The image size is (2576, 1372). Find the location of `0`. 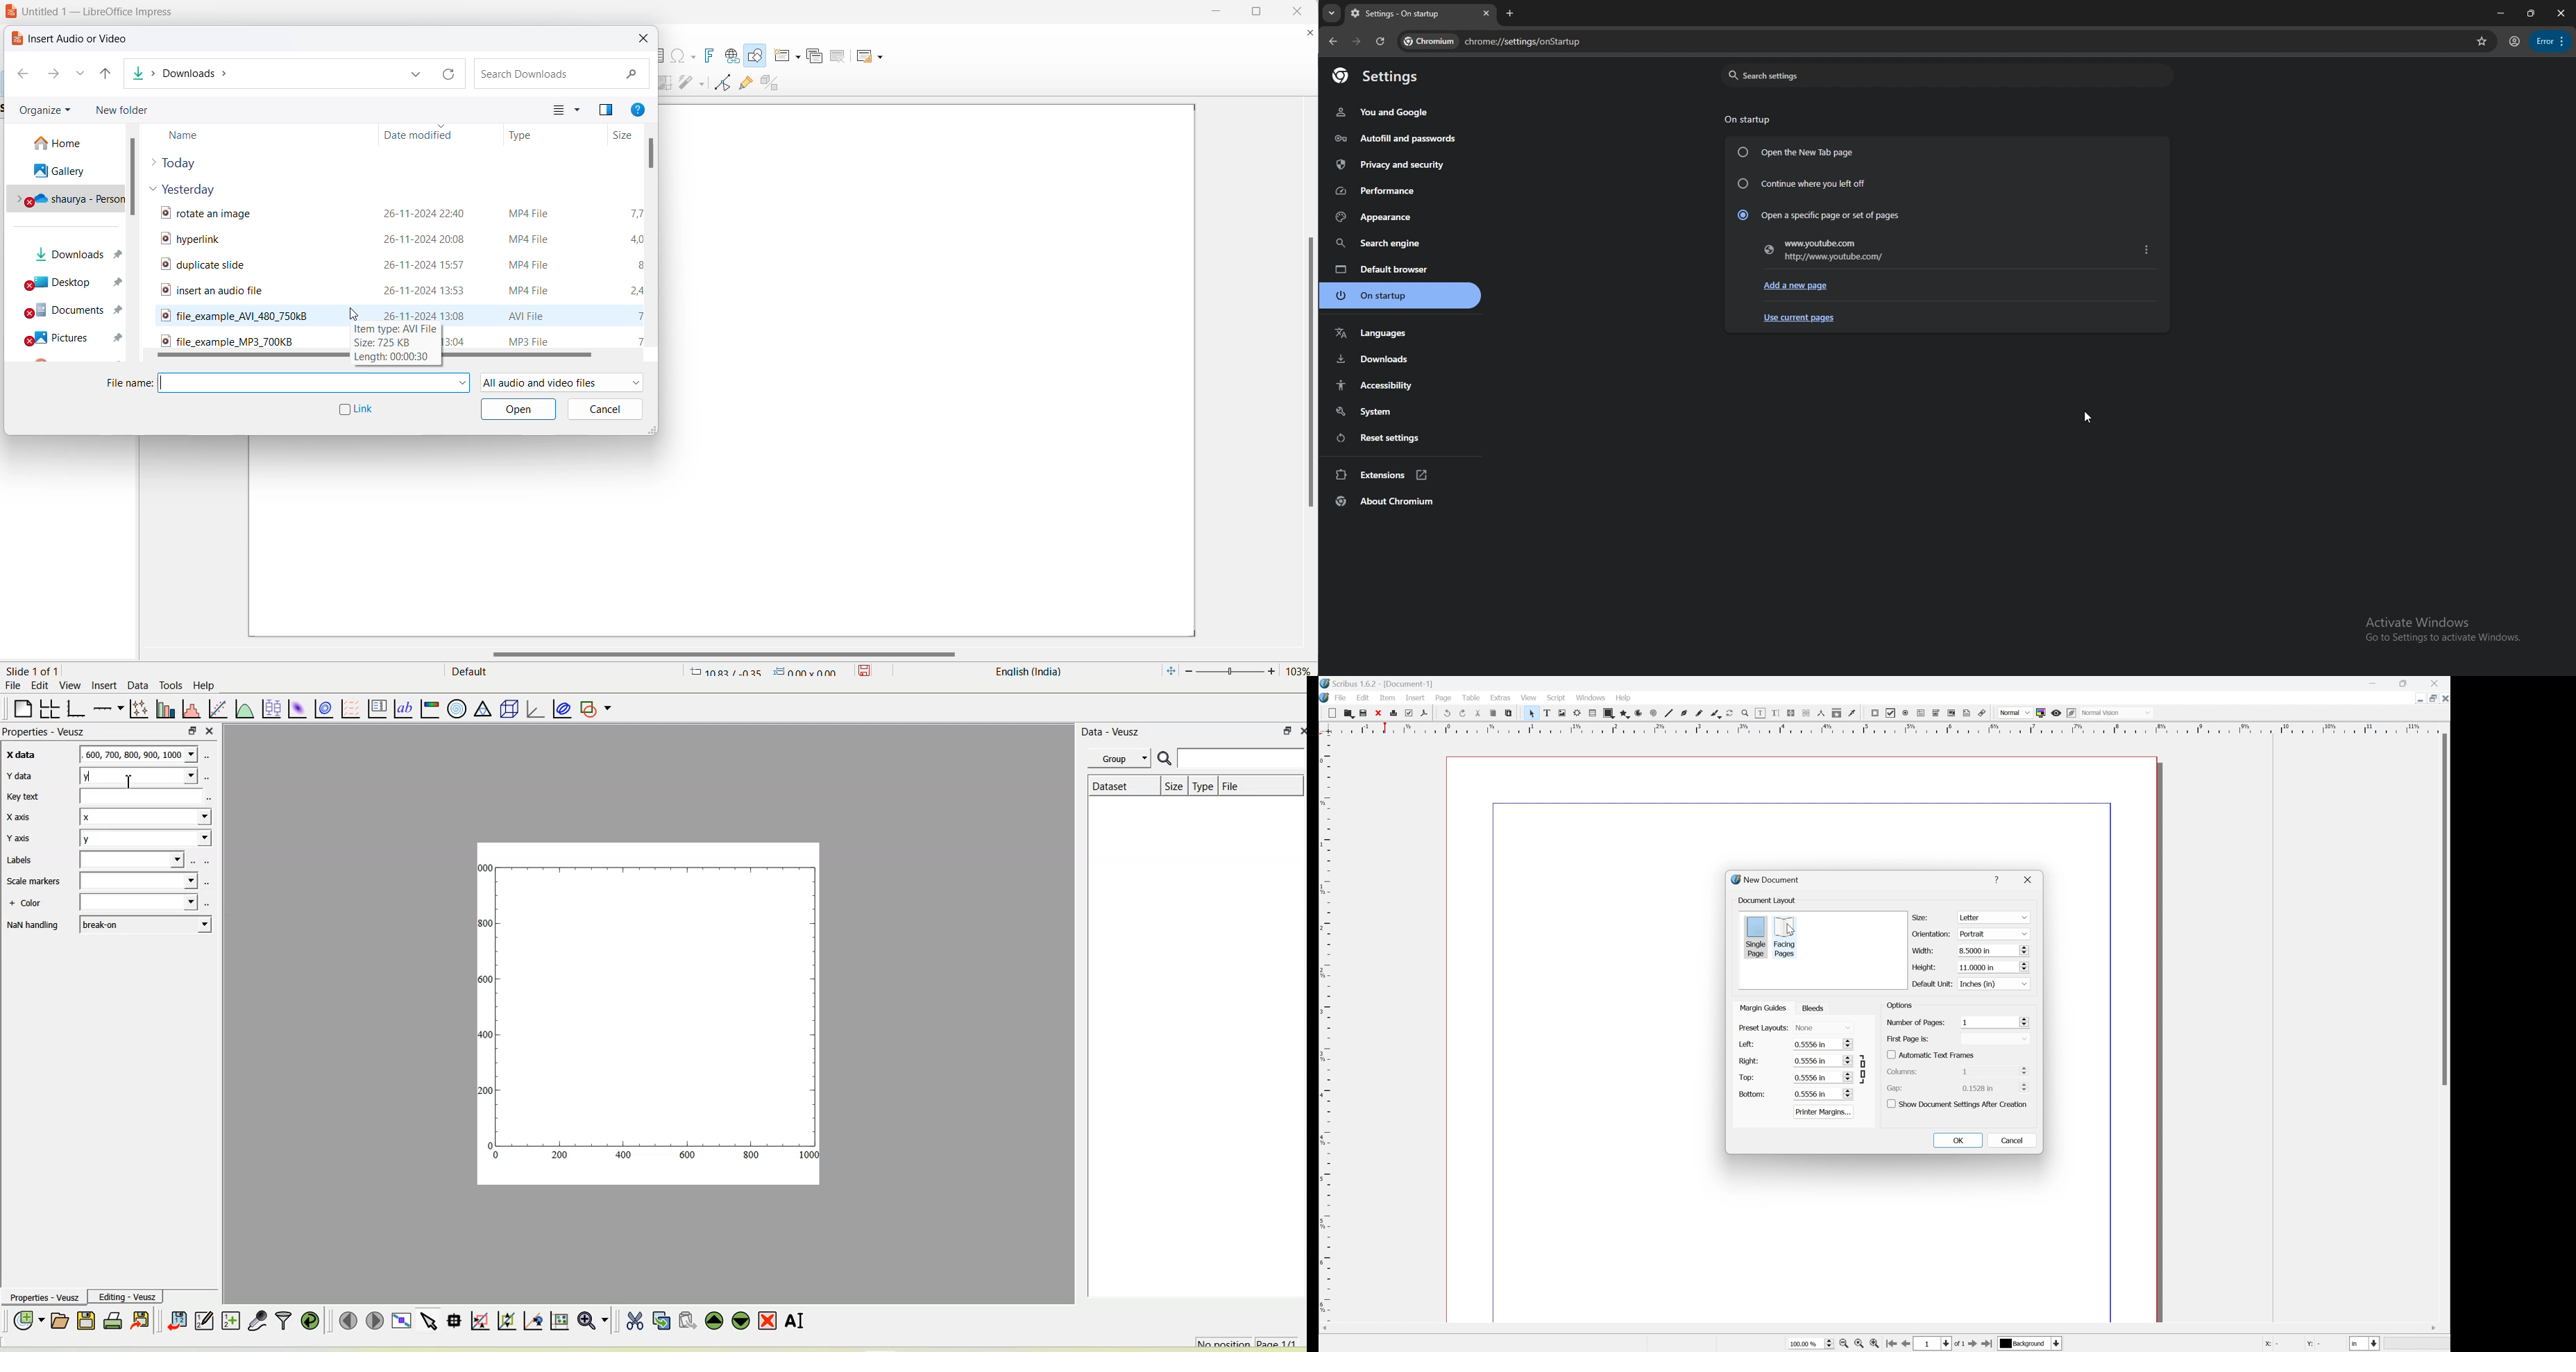

0 is located at coordinates (498, 1157).